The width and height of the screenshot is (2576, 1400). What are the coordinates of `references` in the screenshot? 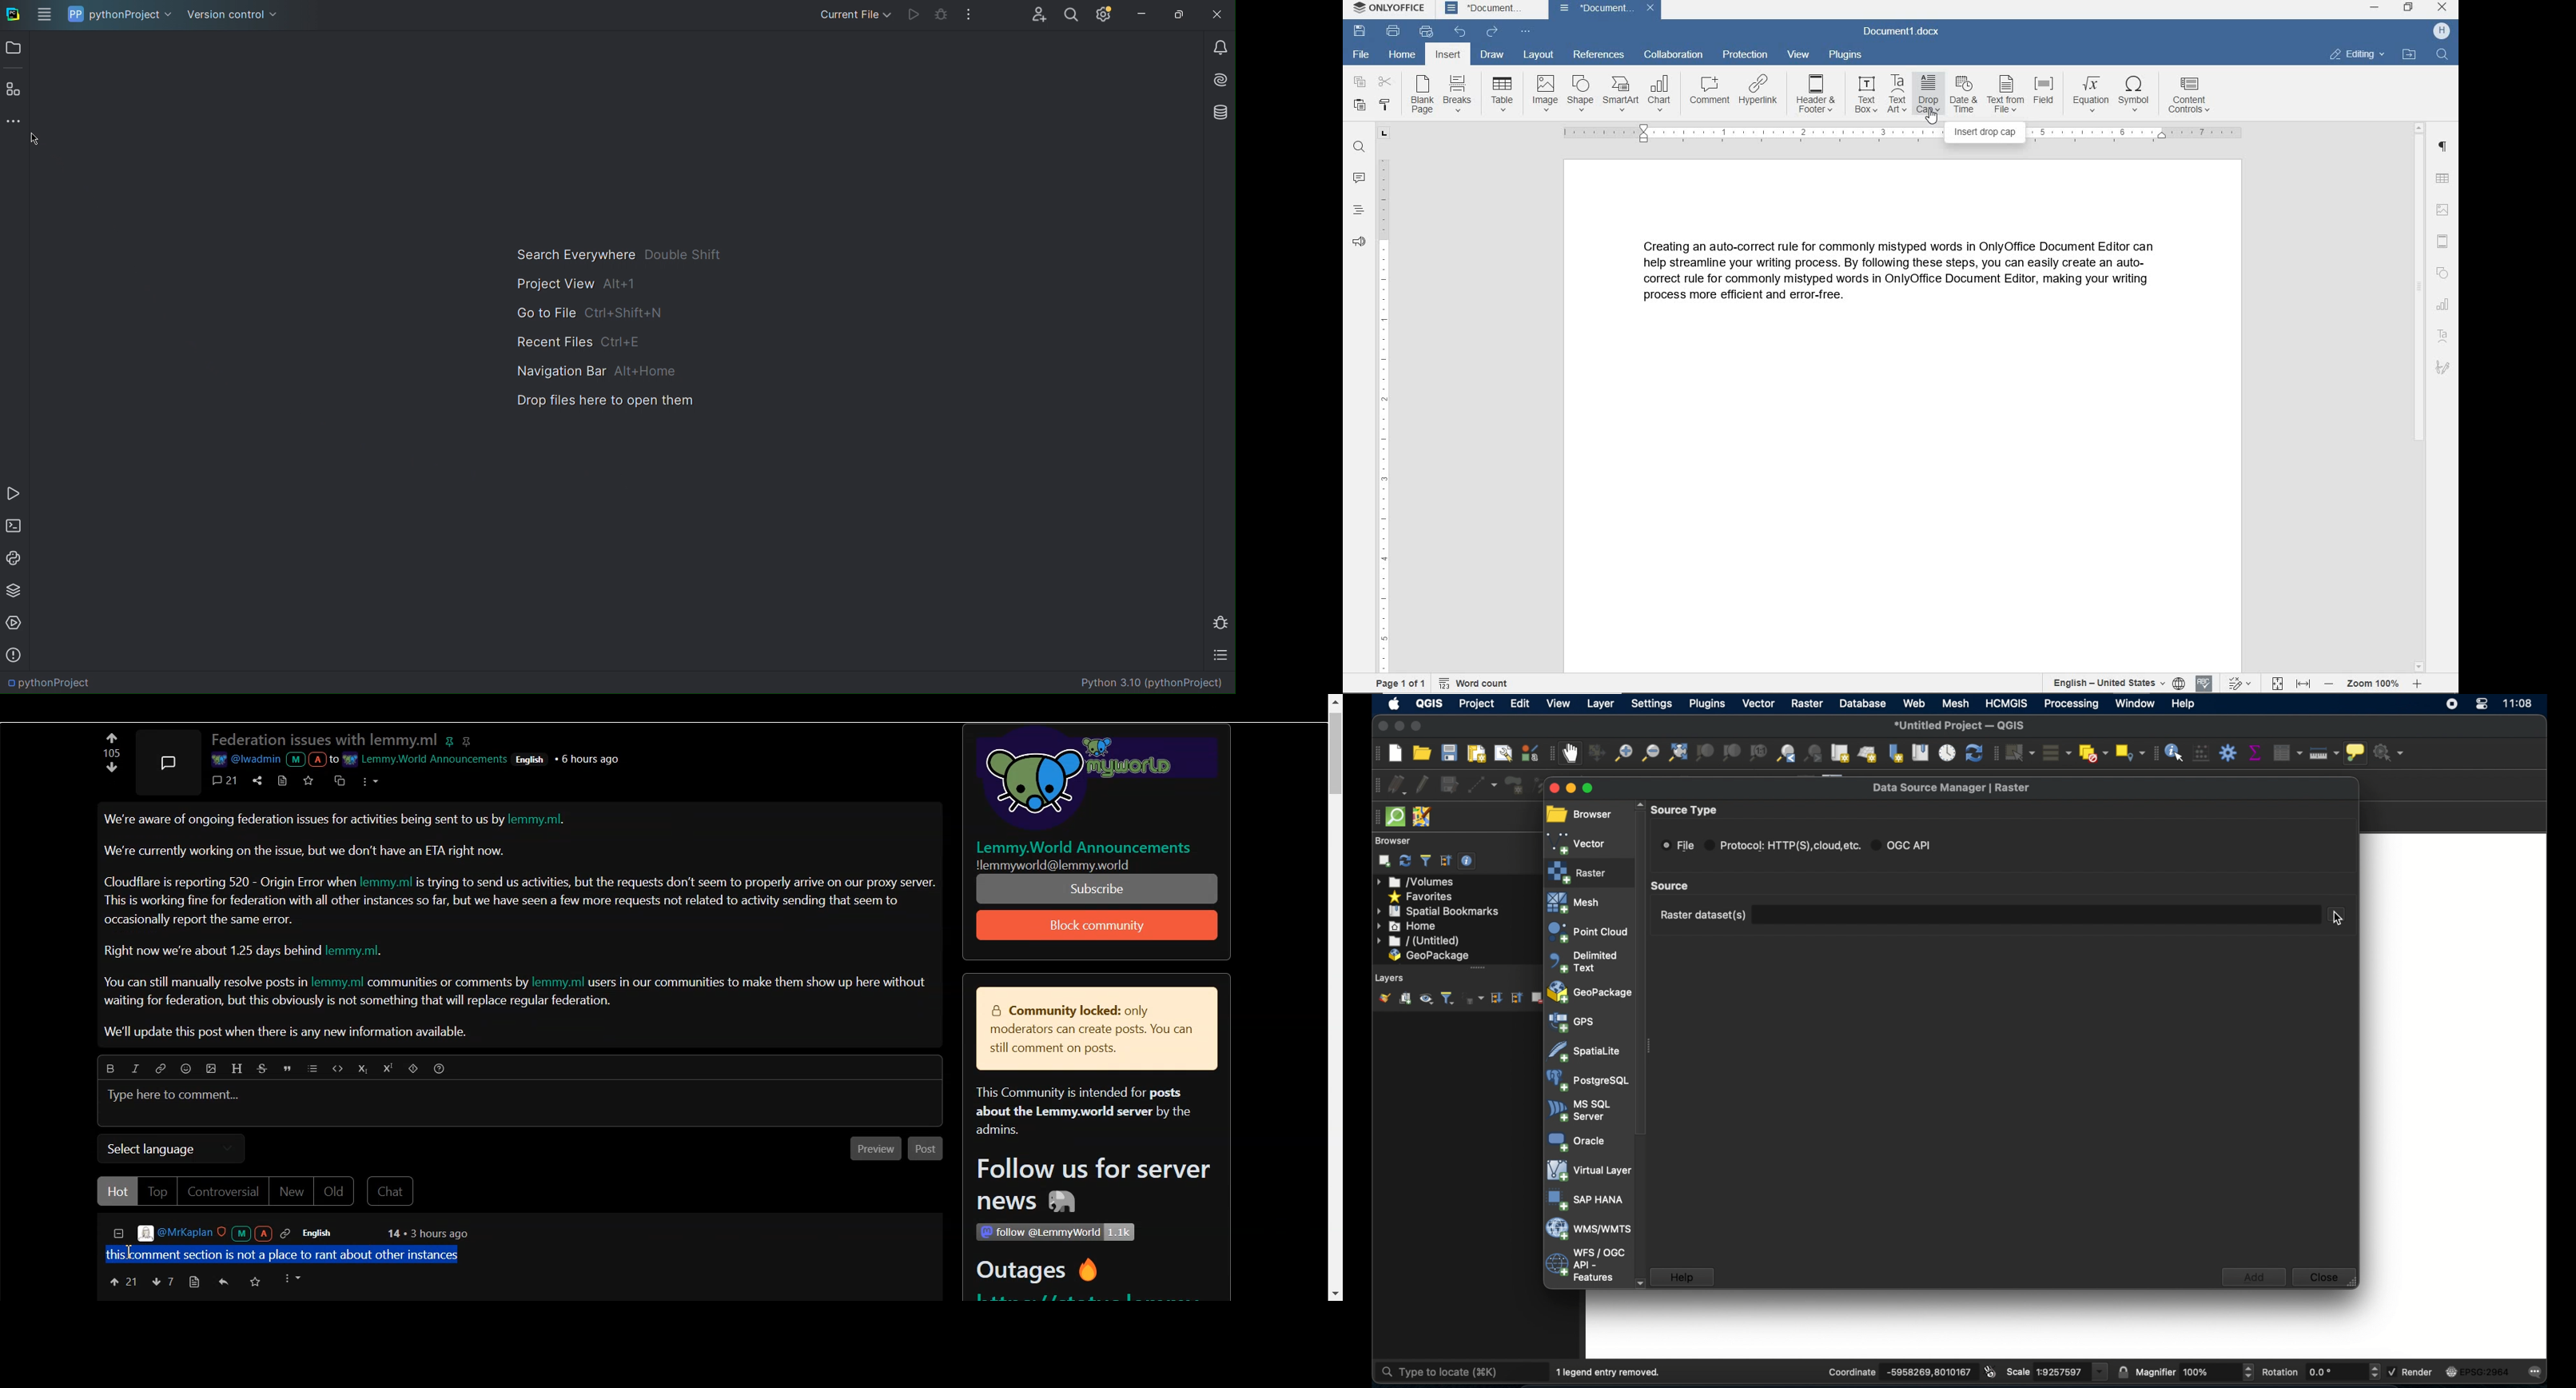 It's located at (1597, 55).